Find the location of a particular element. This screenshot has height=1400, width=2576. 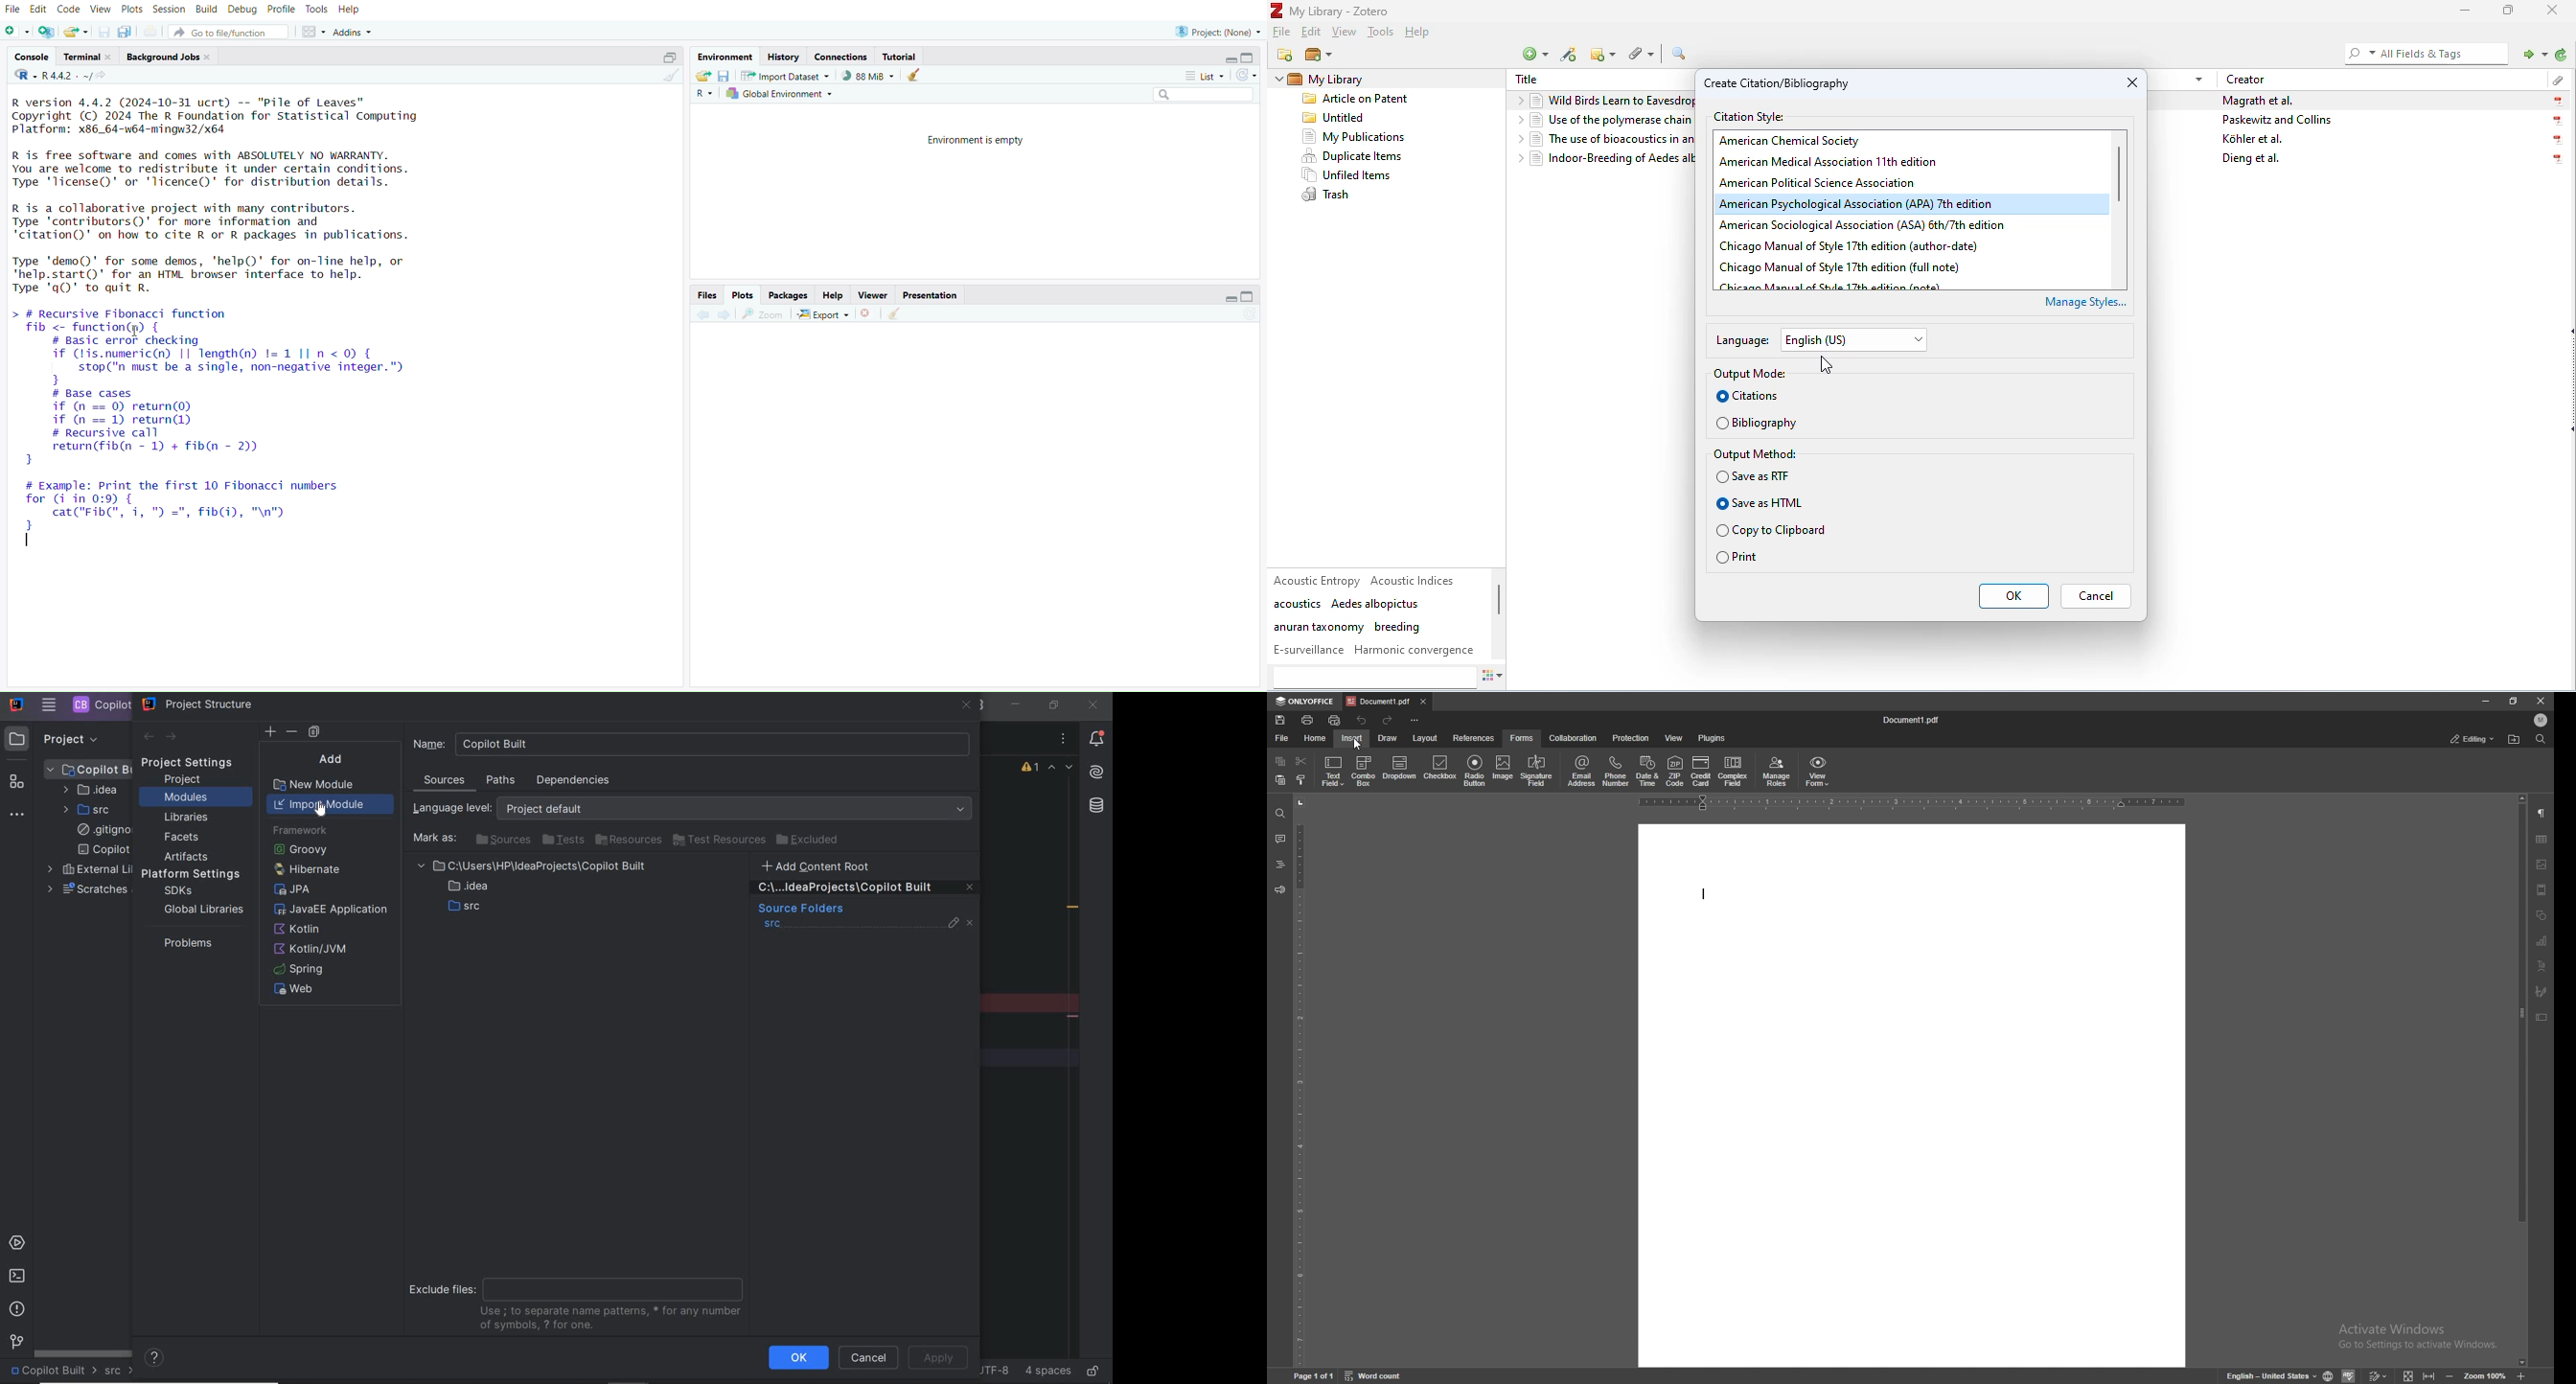

chicago manual of style 17th edition (note) is located at coordinates (1835, 287).